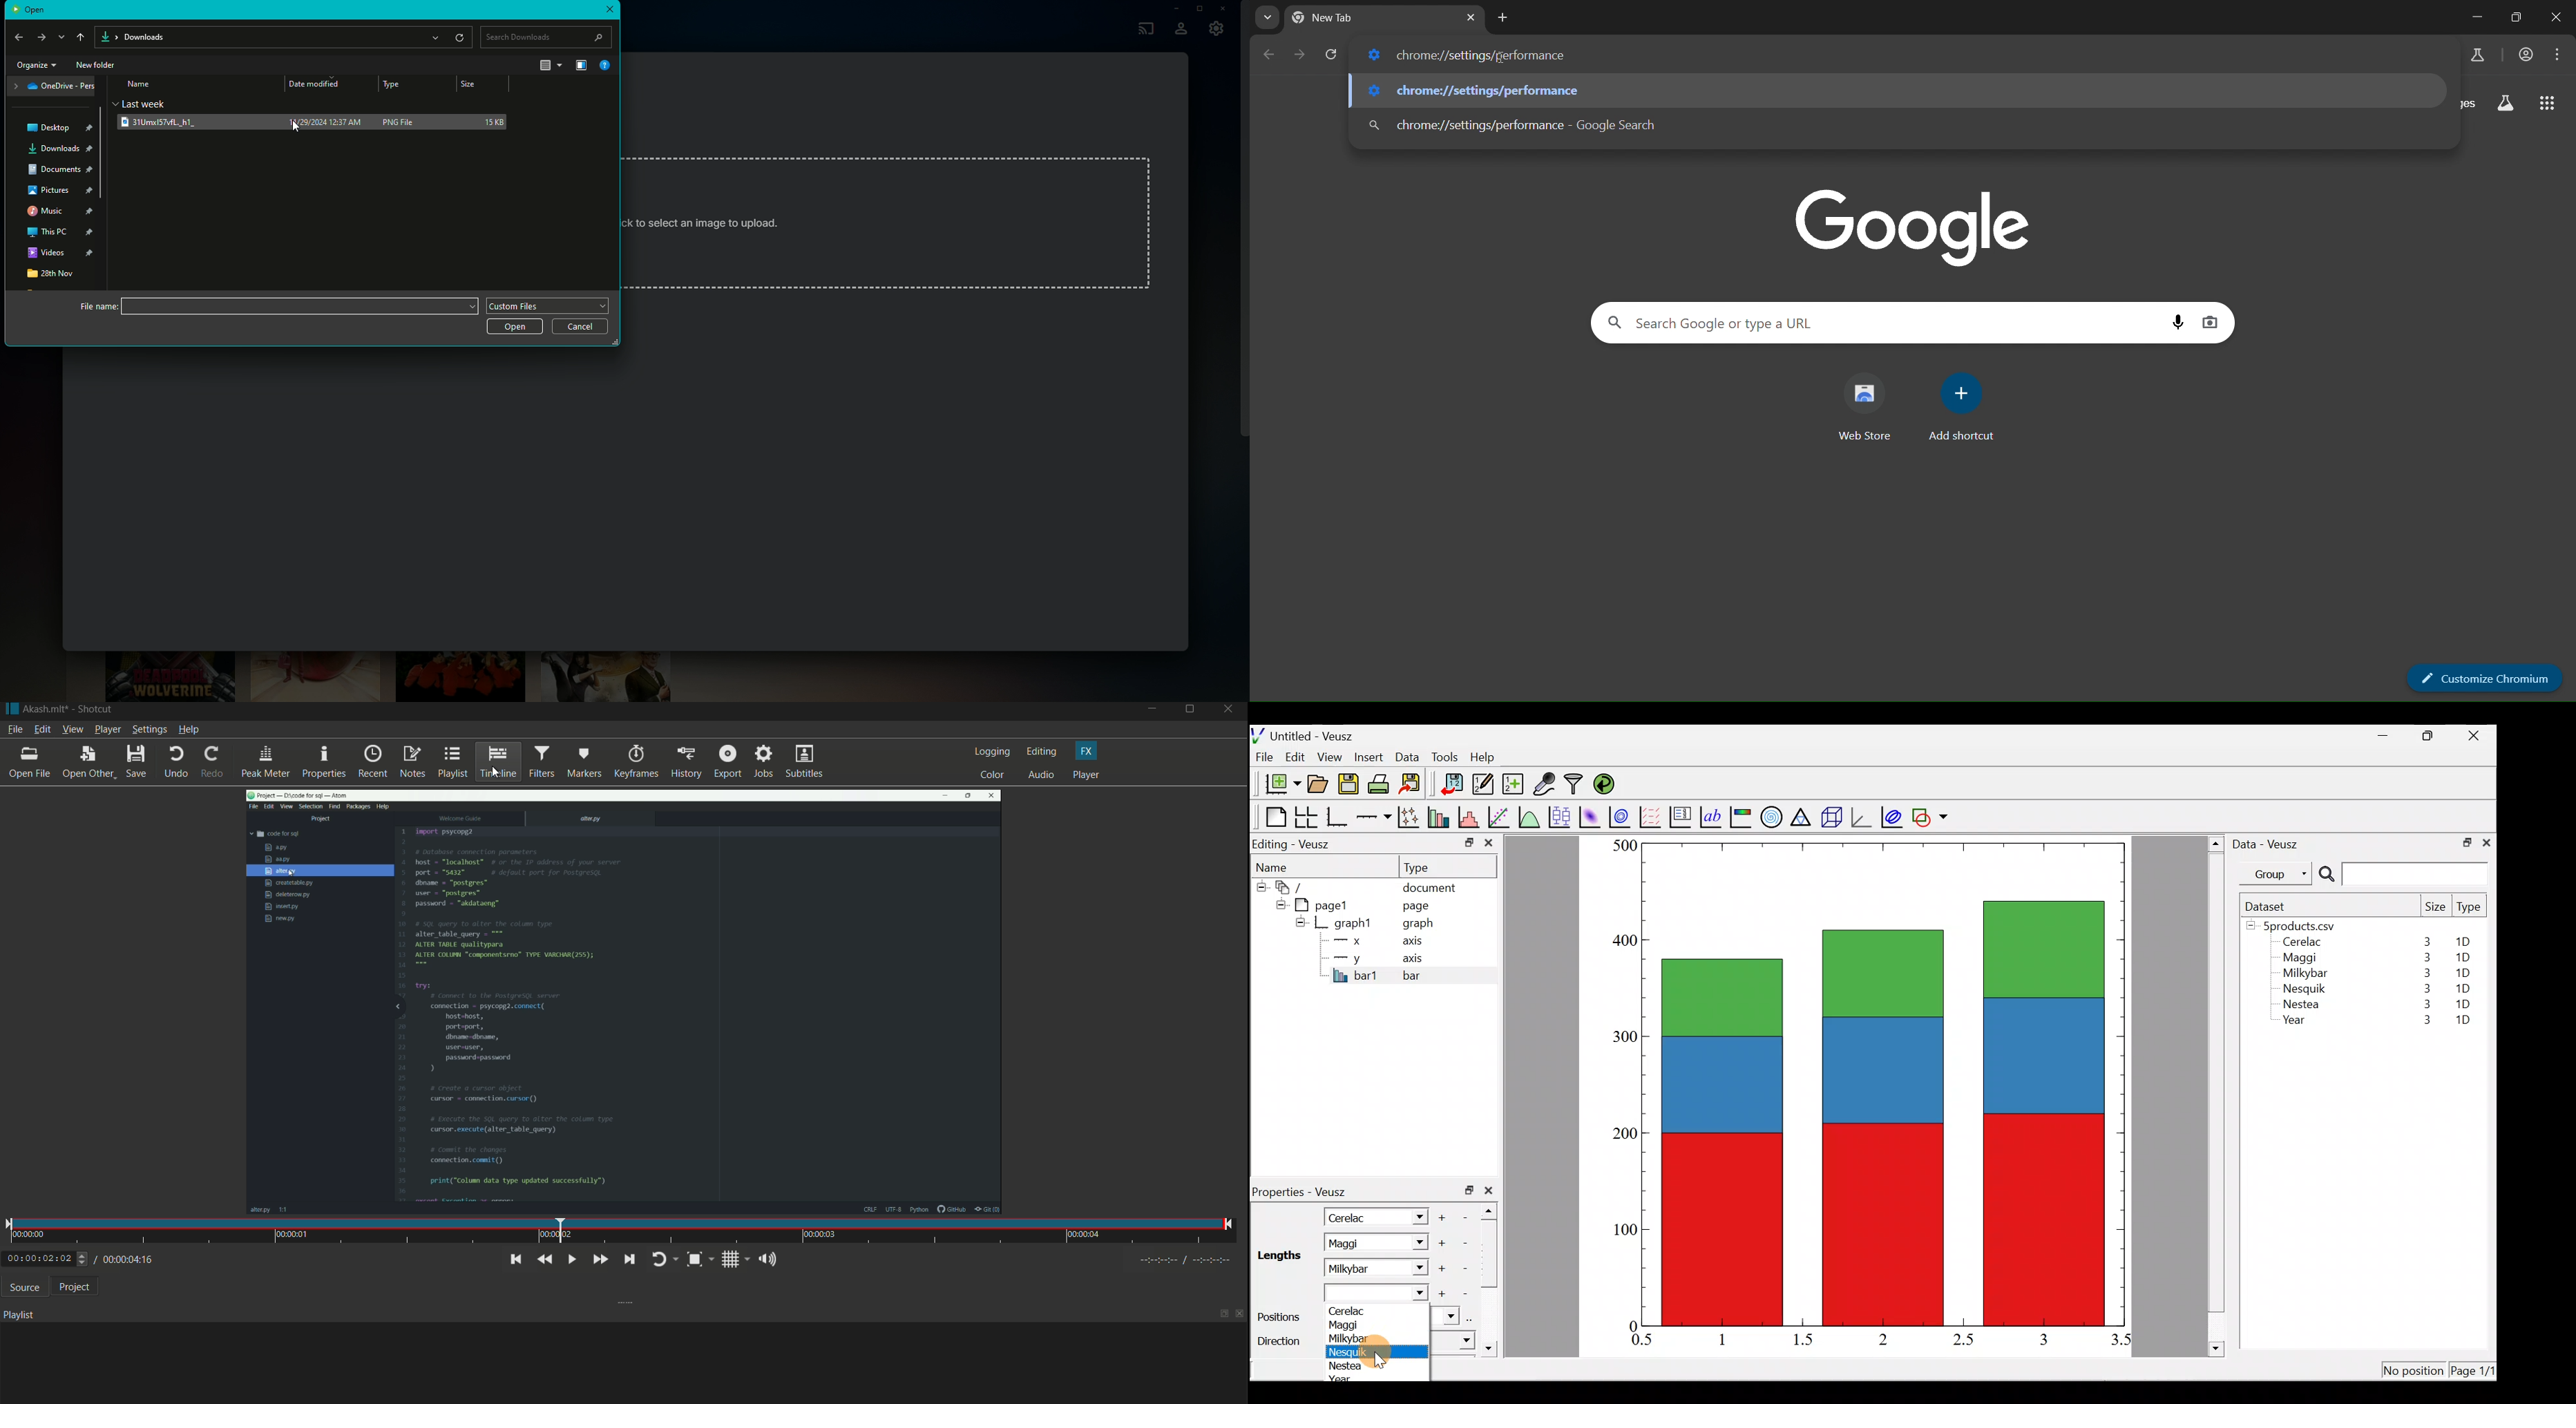 The image size is (2576, 1428). Describe the element at coordinates (1607, 783) in the screenshot. I see `Reload linked datasets` at that location.